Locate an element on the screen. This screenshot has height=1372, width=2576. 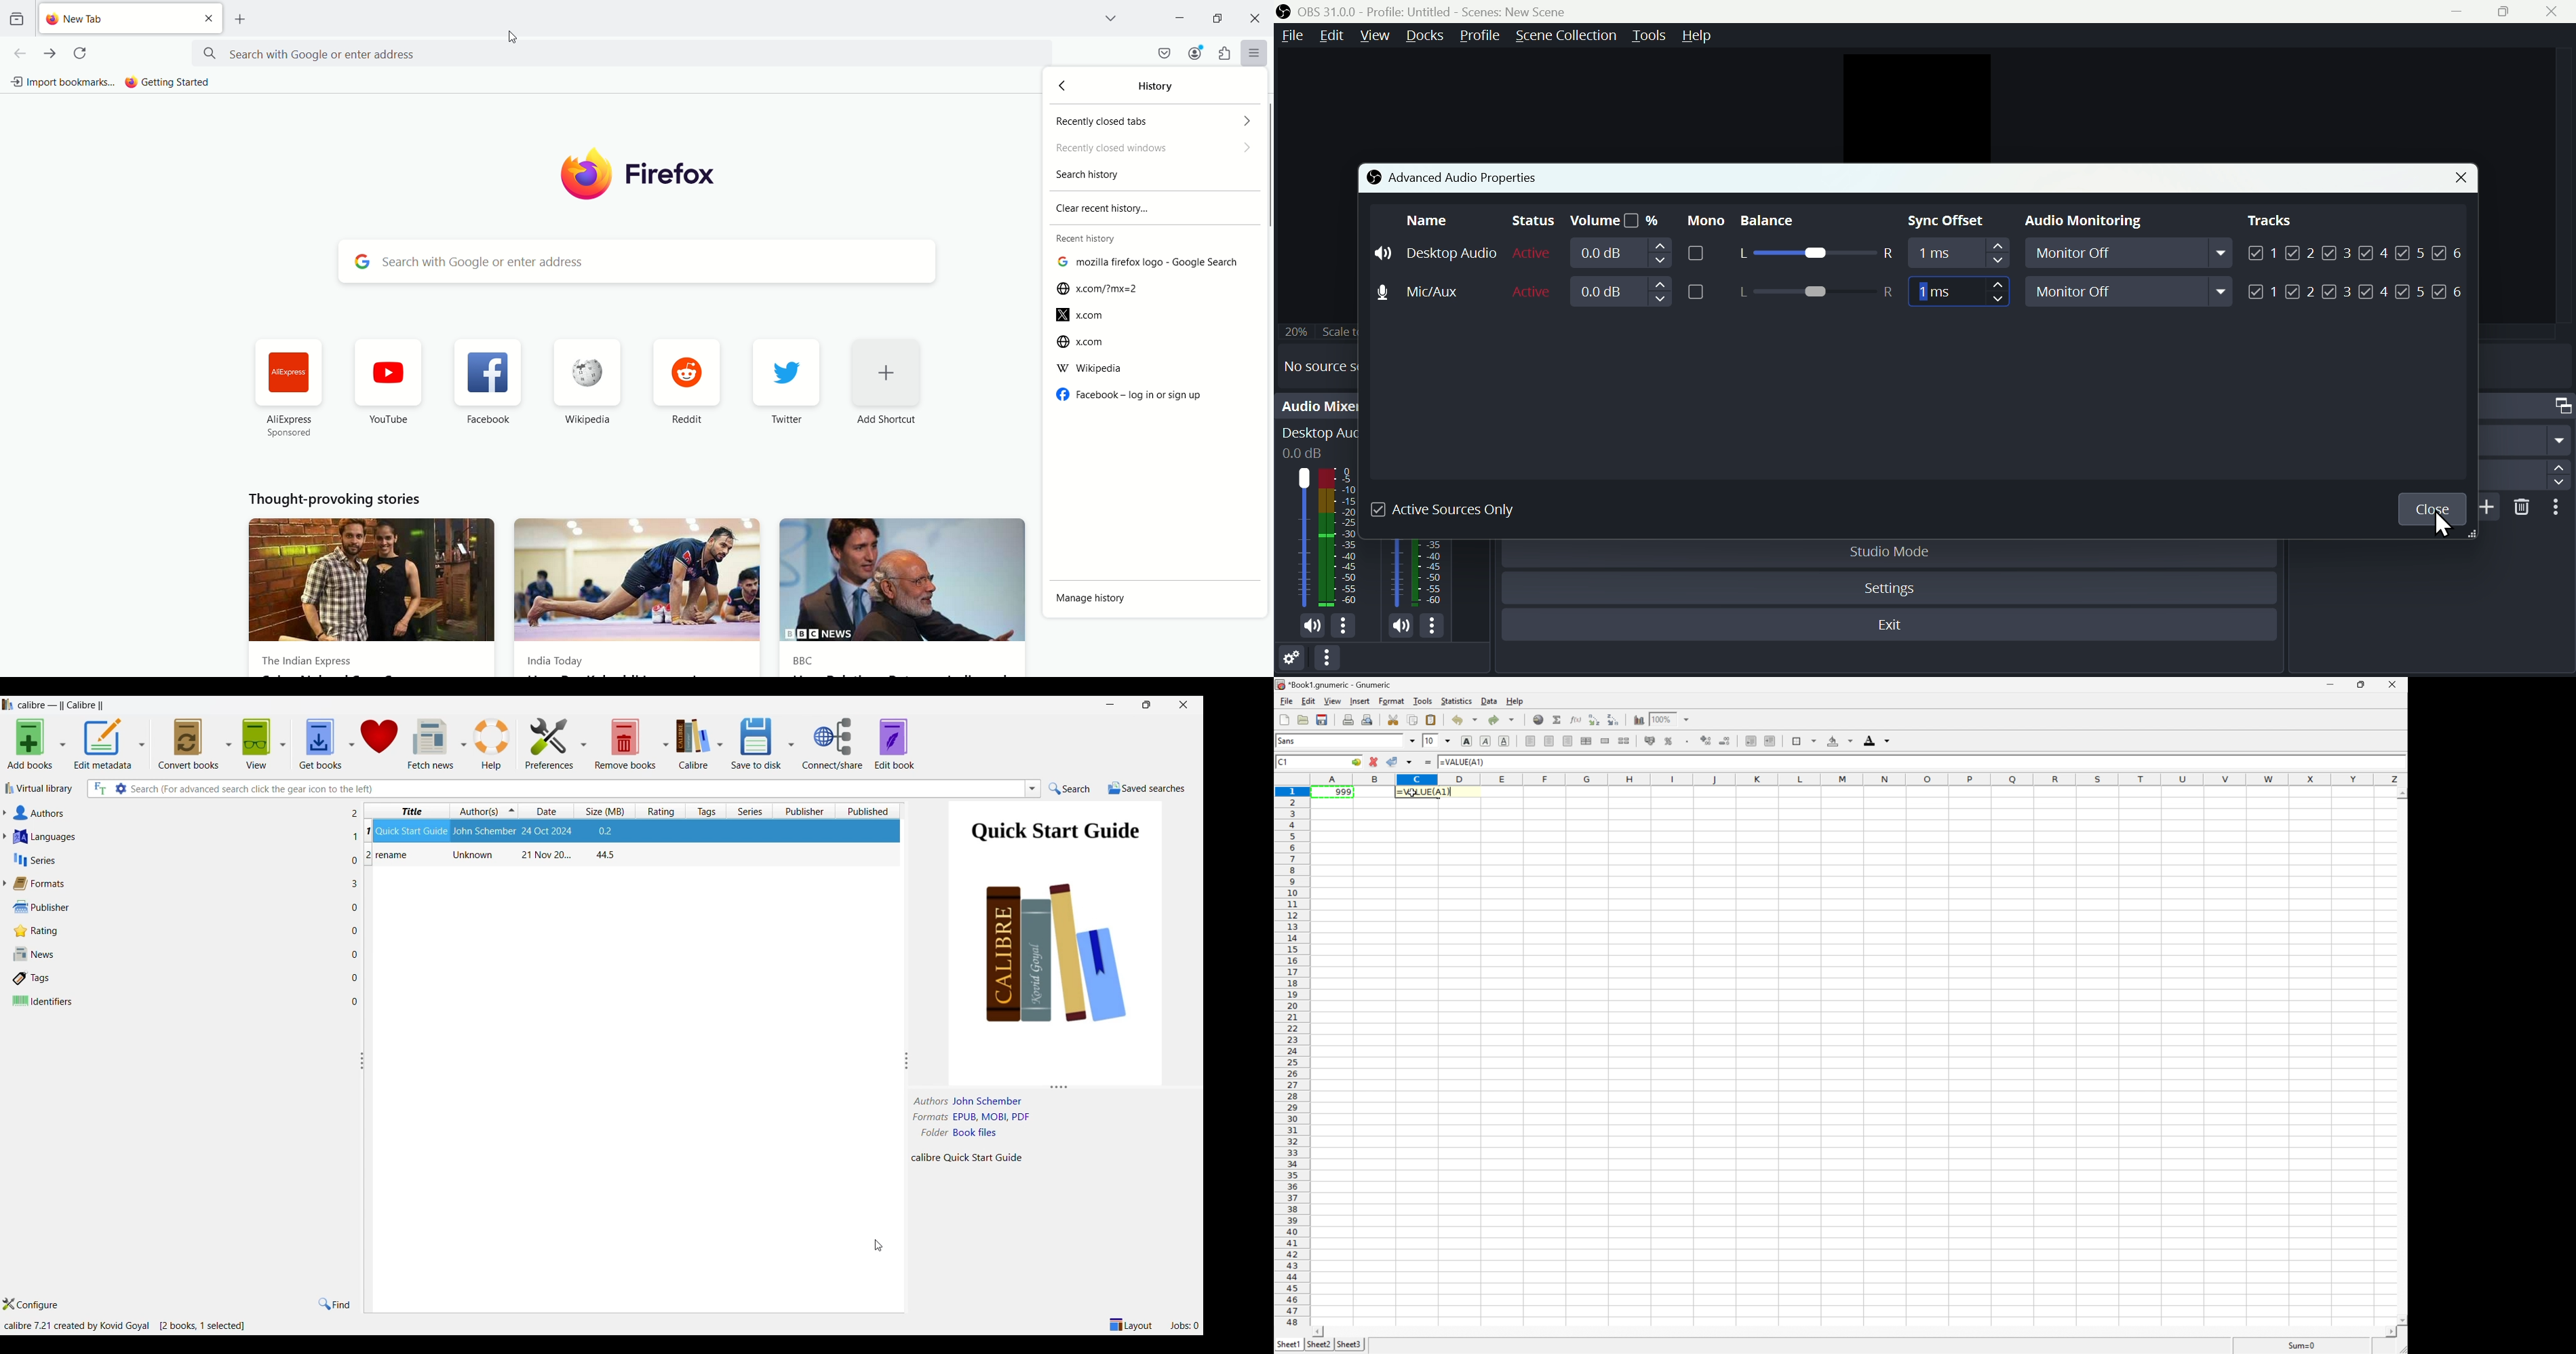
=VALUE(A1) is located at coordinates (1423, 793).